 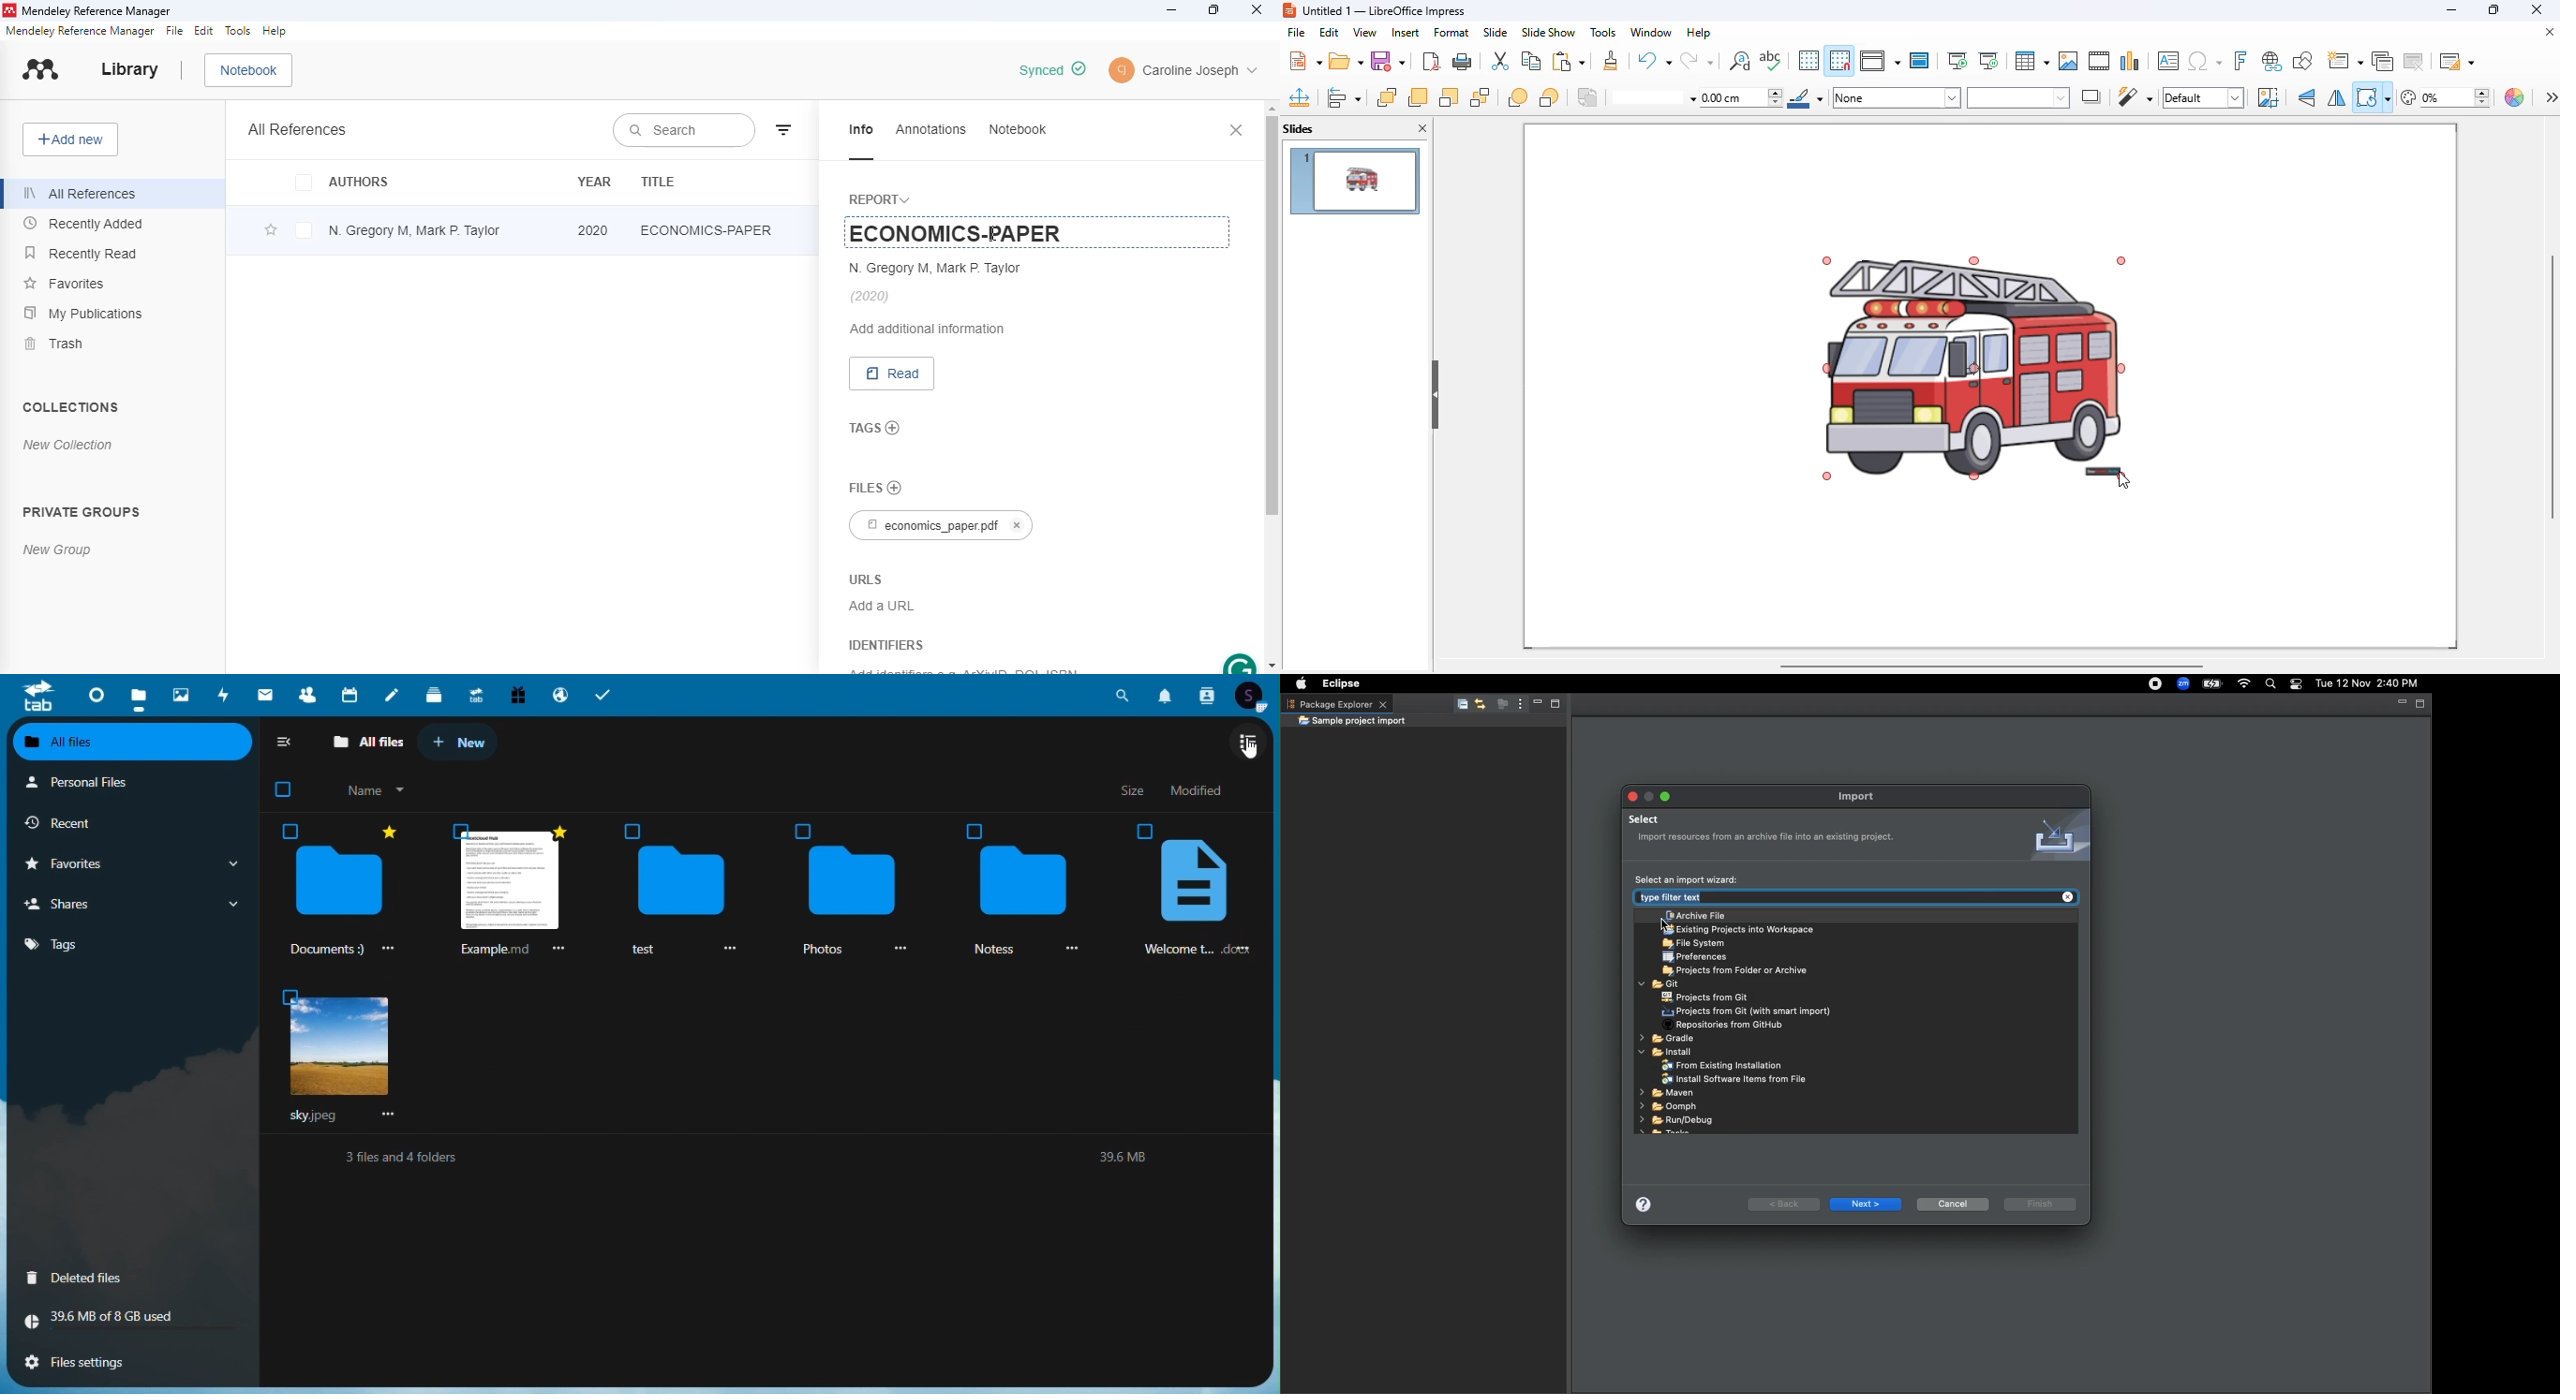 I want to click on read, so click(x=892, y=374).